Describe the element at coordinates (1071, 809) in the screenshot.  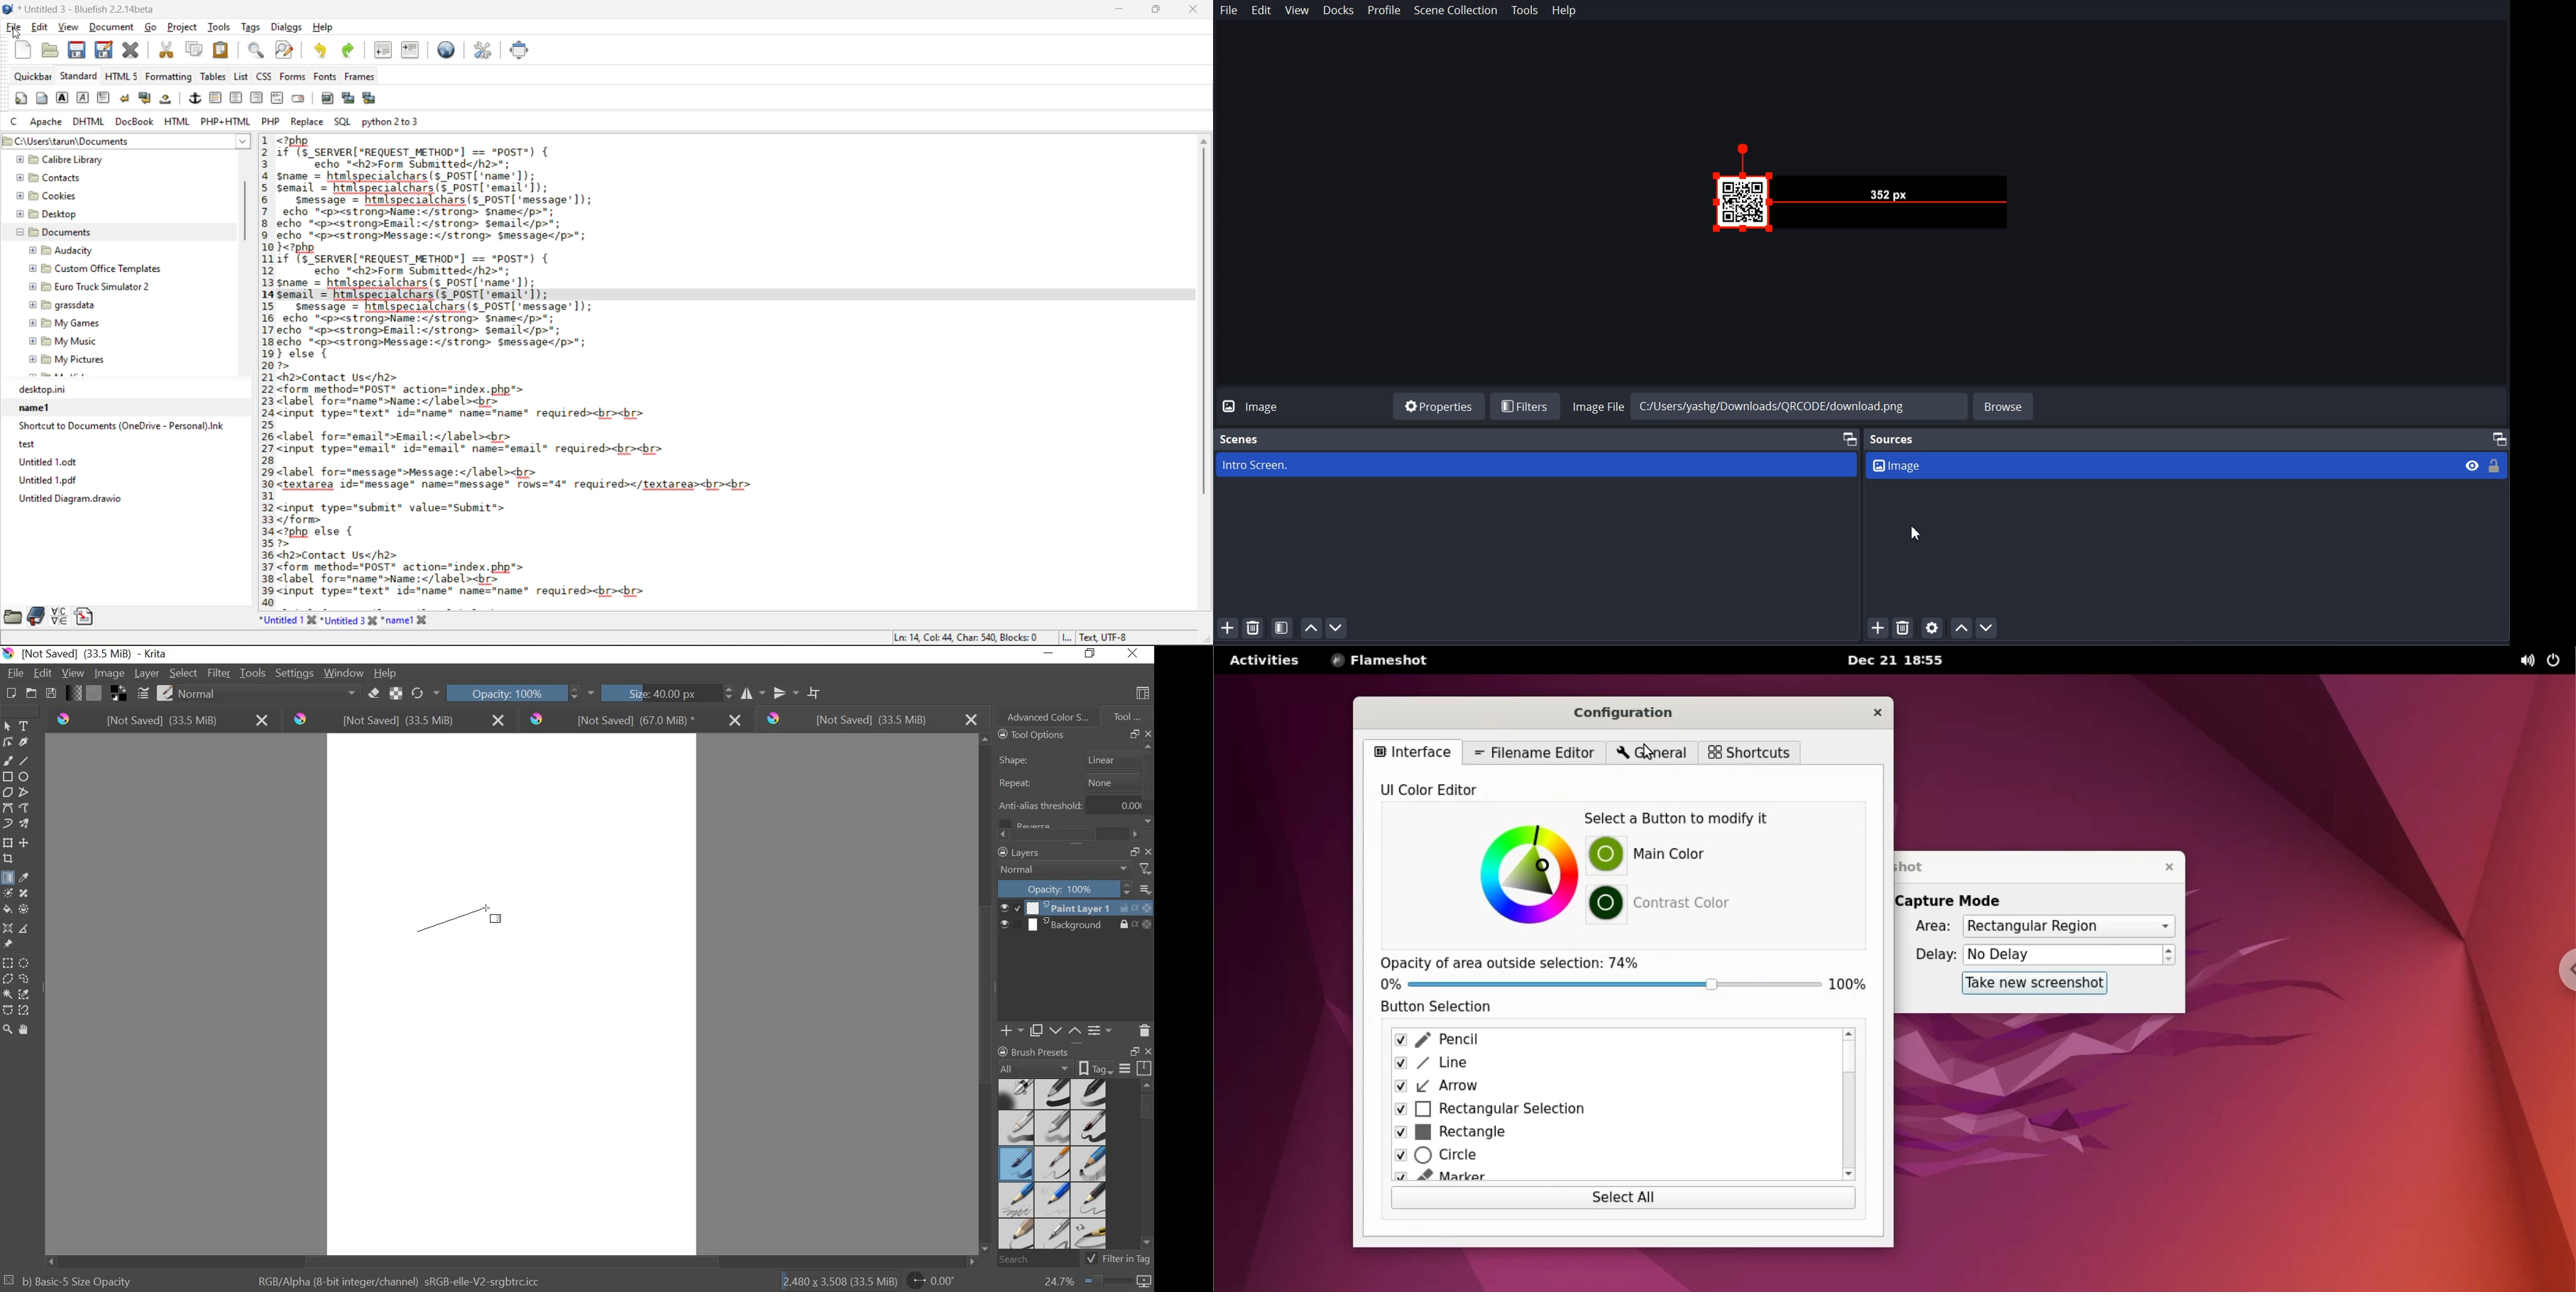
I see `anti-alias threshold 0.00` at that location.